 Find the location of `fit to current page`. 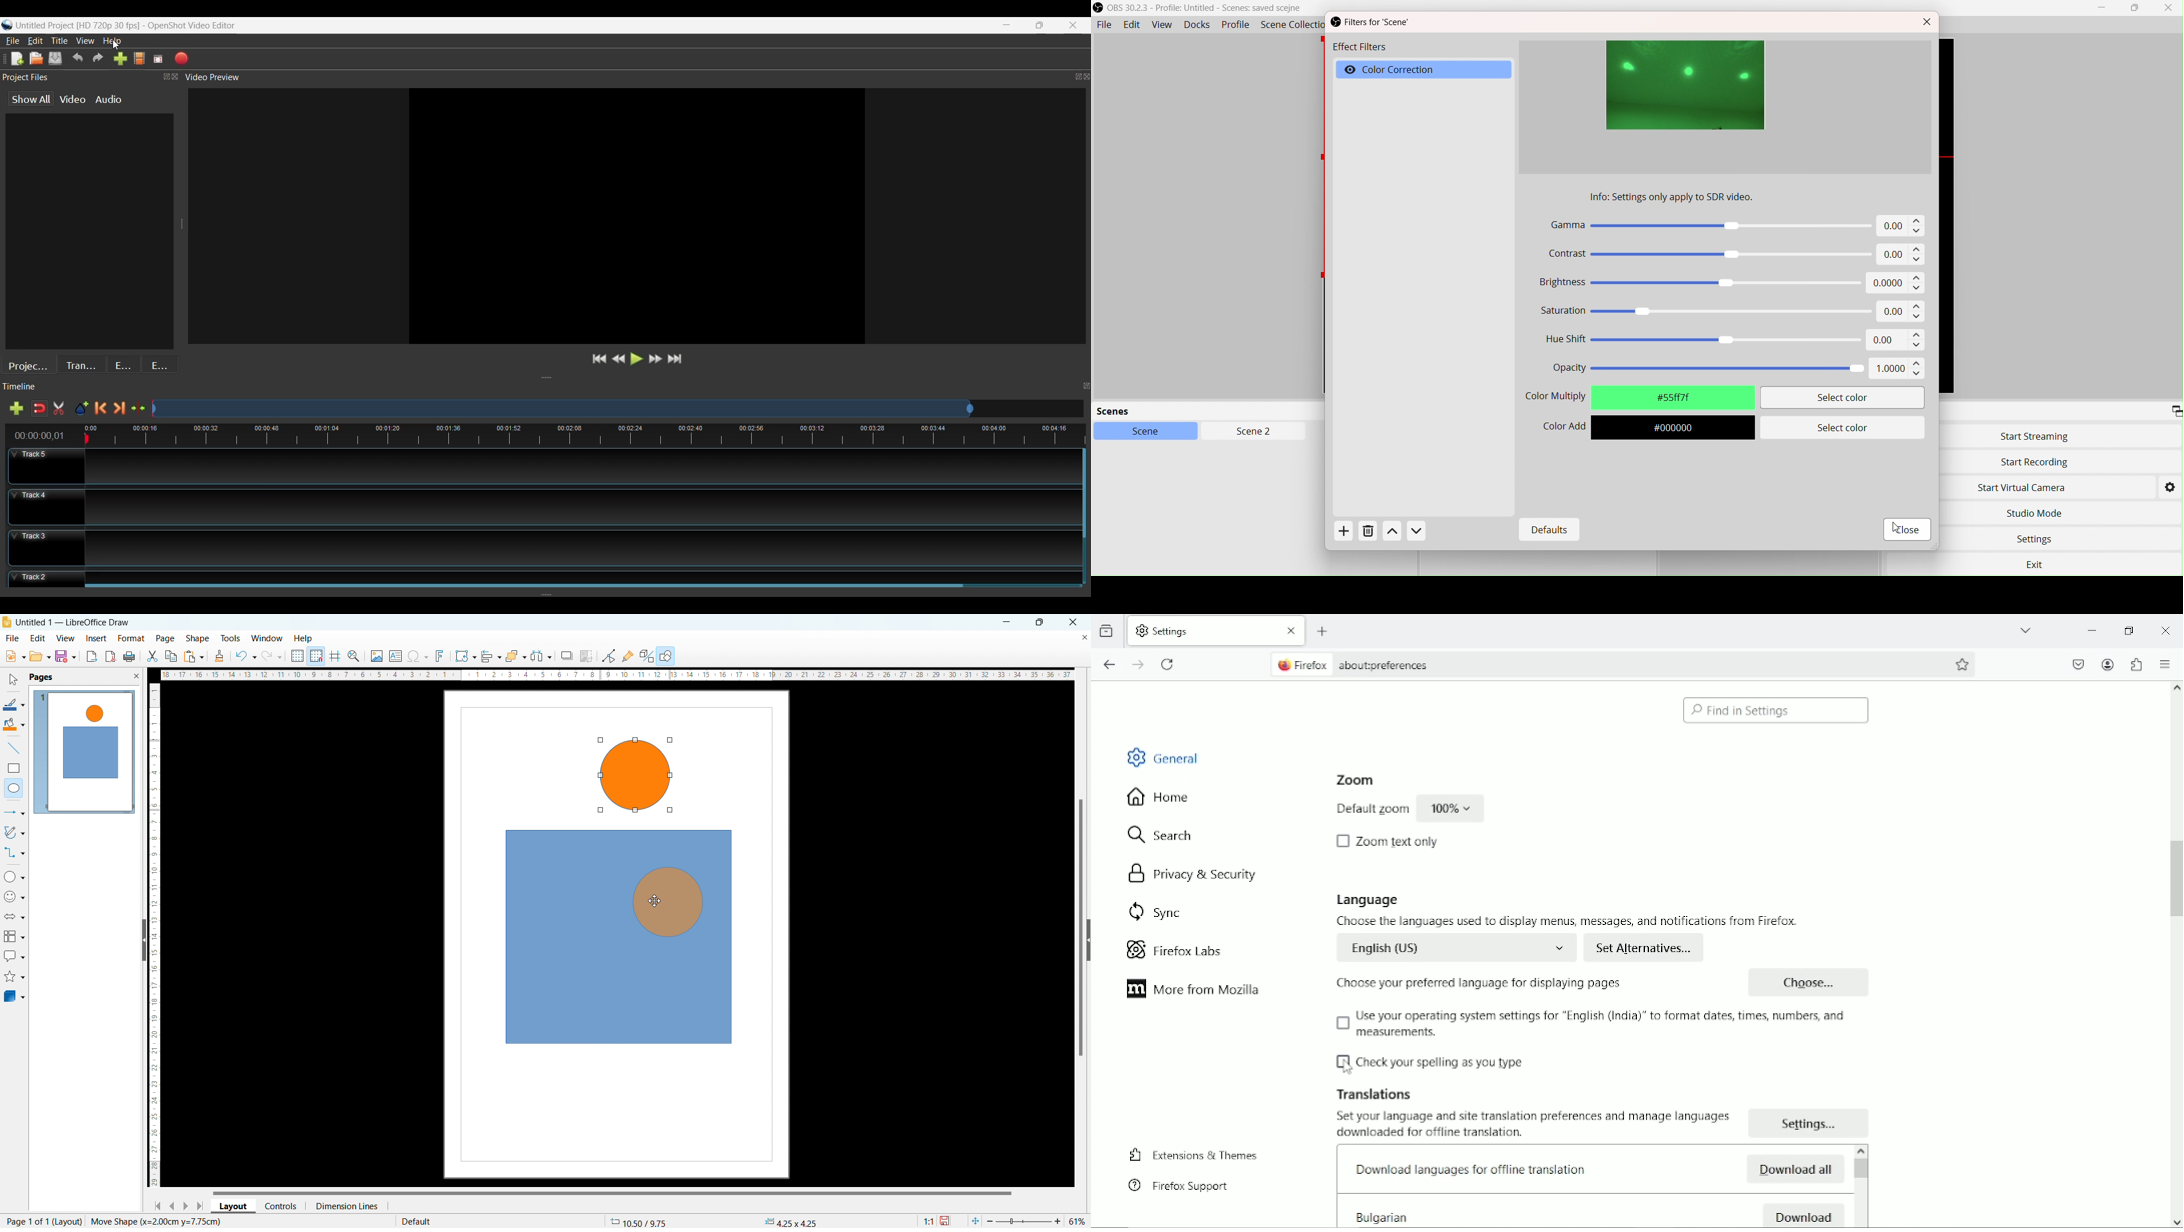

fit to current page is located at coordinates (976, 1221).